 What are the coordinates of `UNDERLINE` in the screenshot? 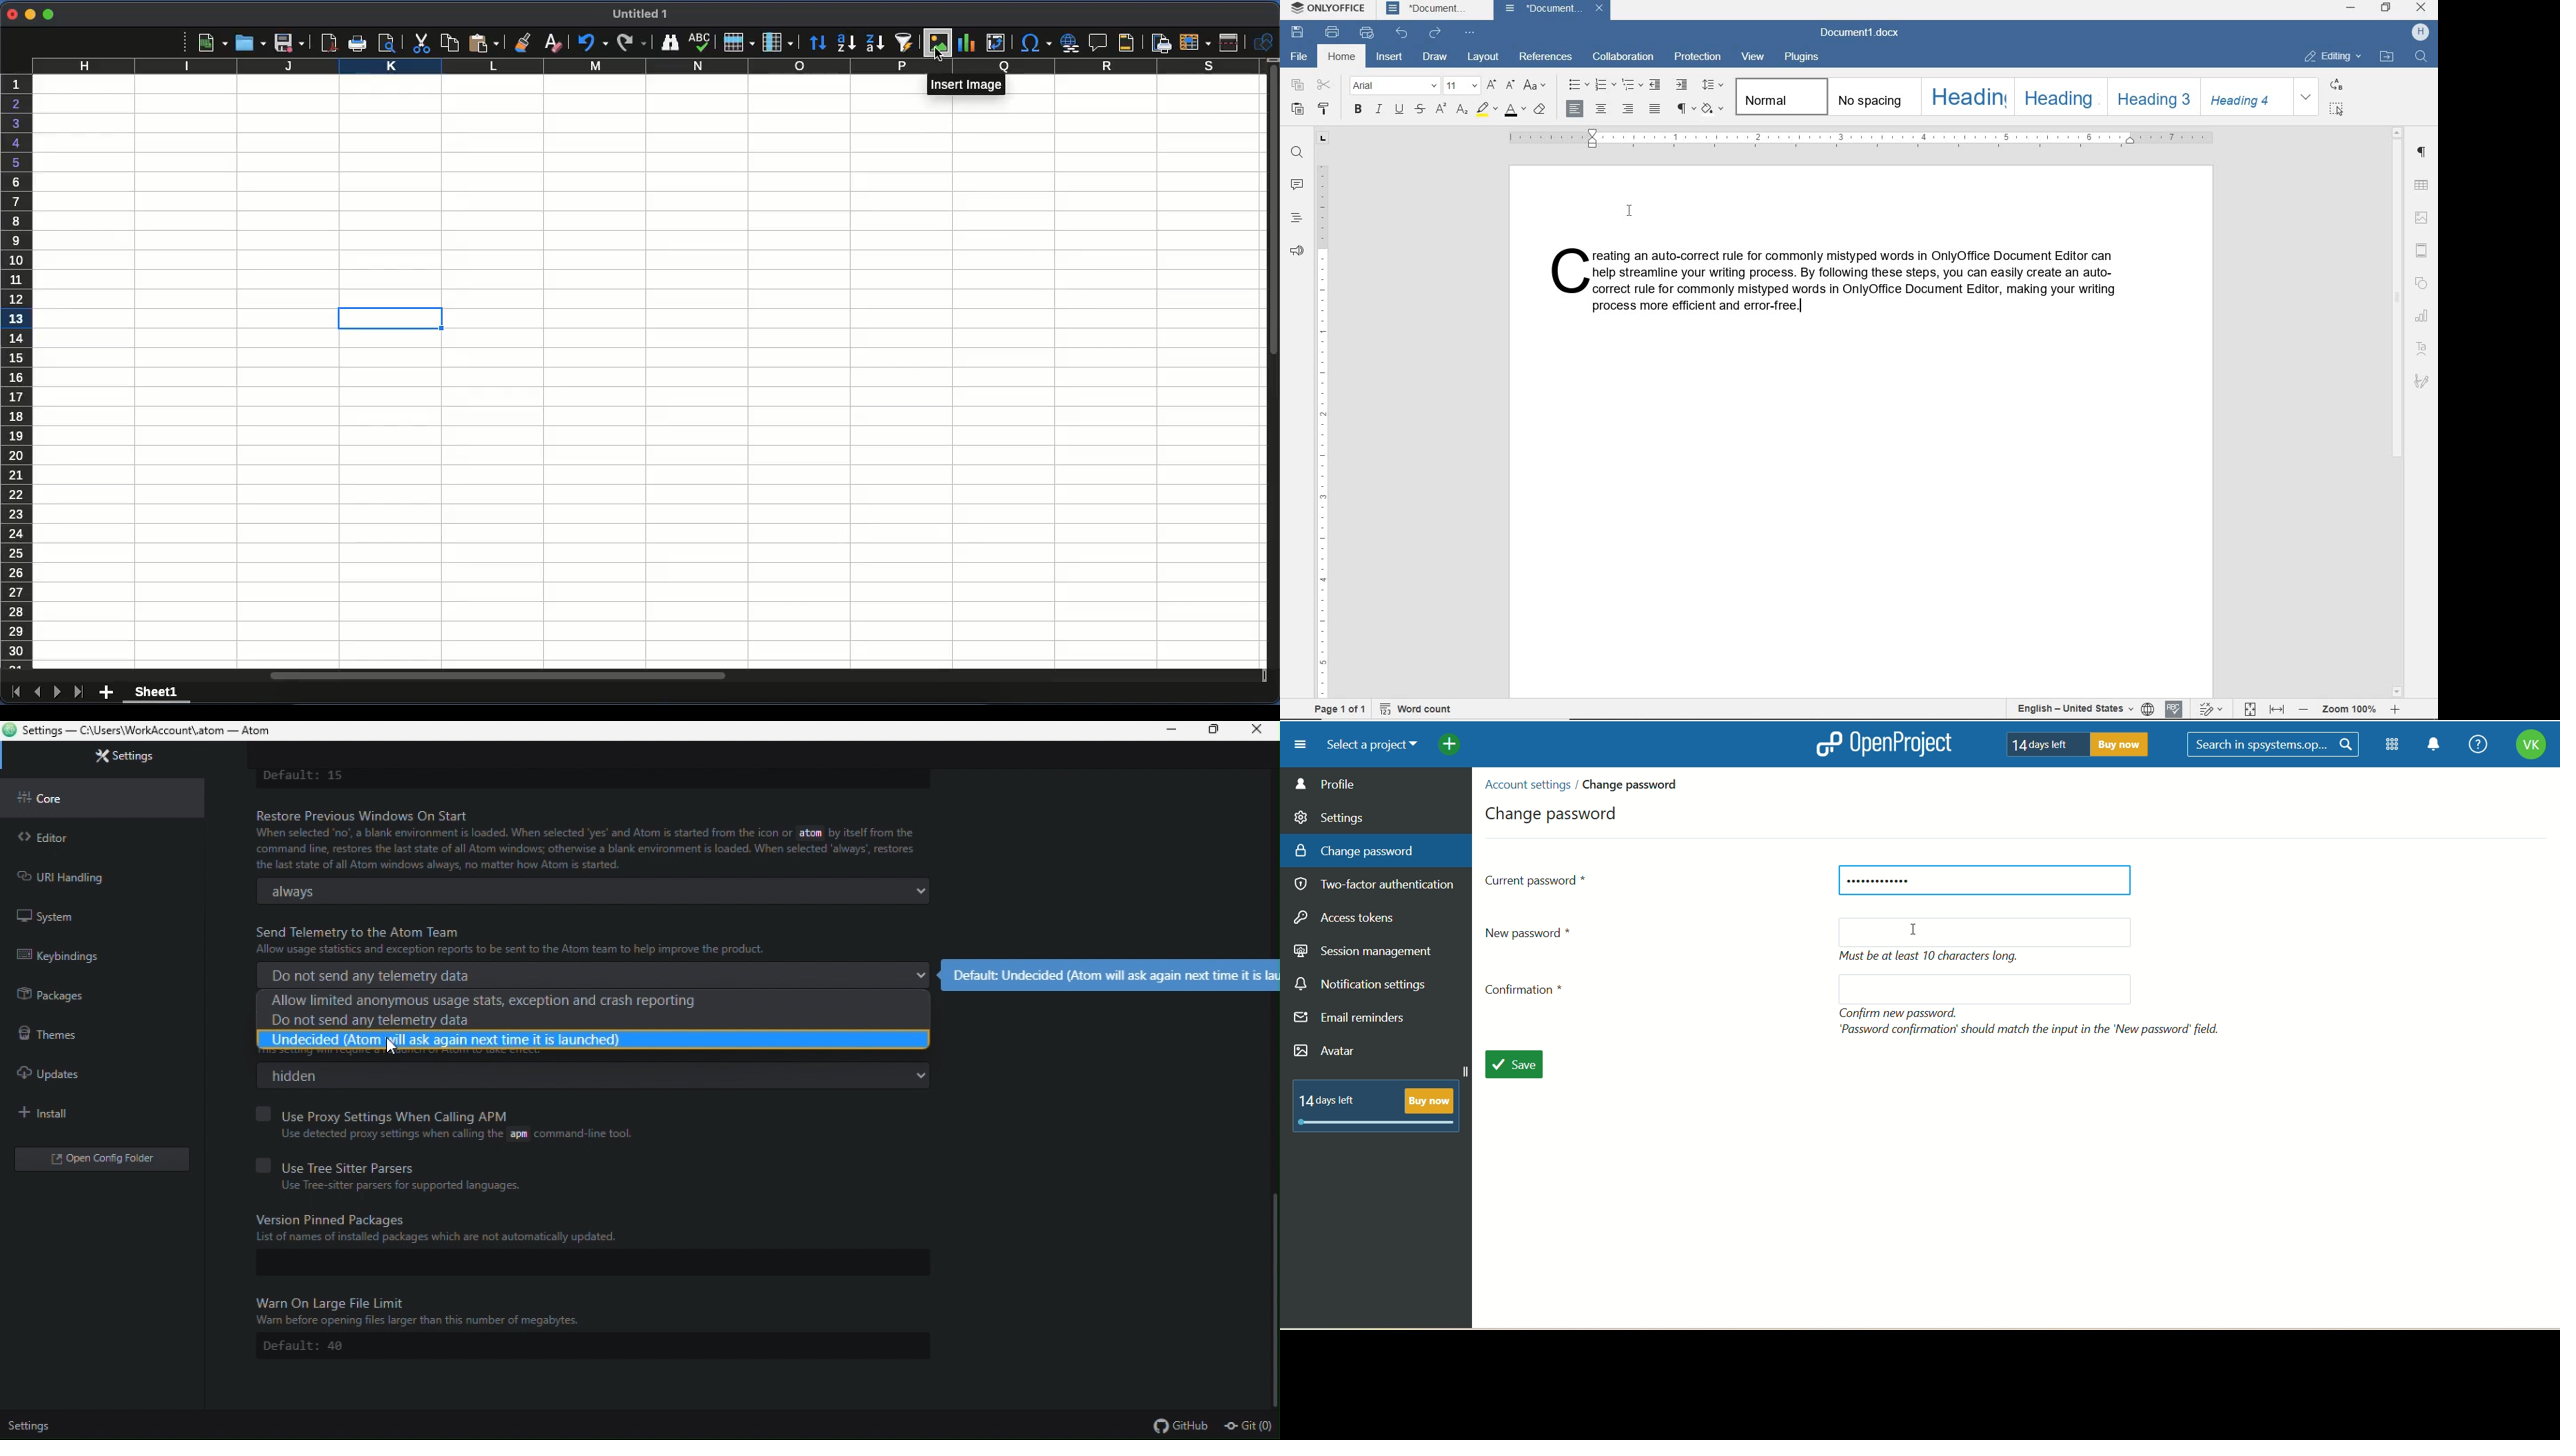 It's located at (1401, 110).